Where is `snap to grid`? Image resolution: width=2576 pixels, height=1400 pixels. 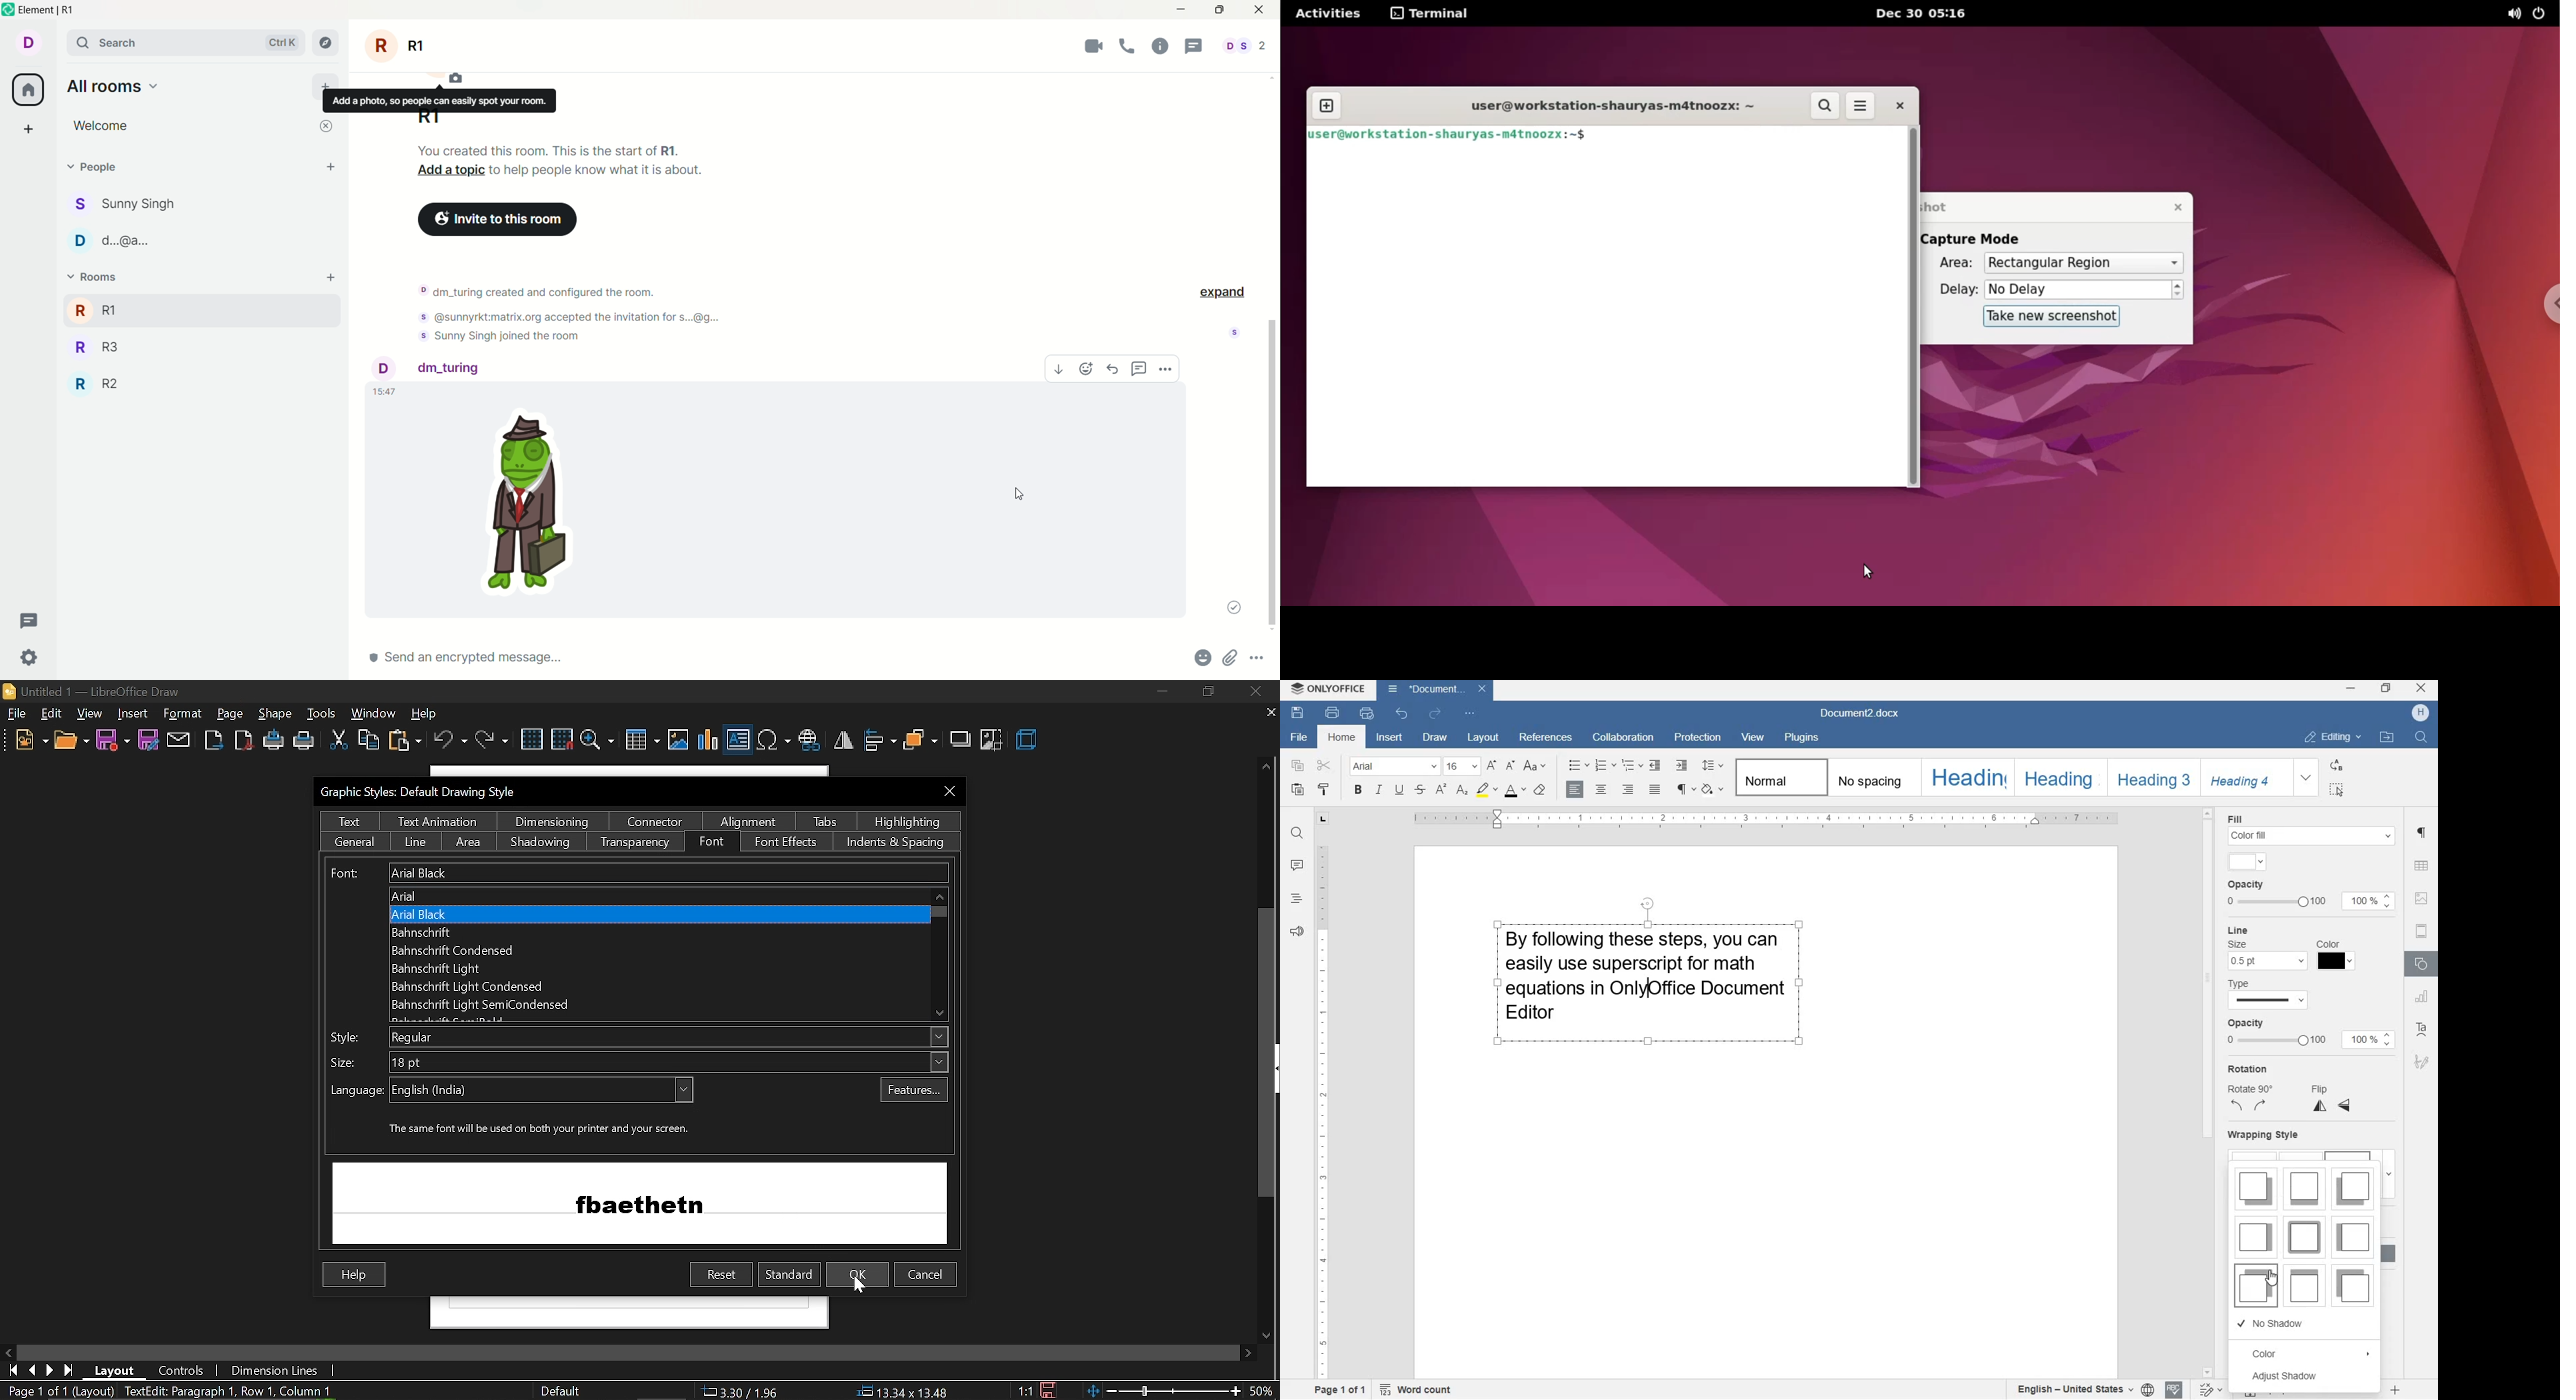
snap to grid is located at coordinates (562, 738).